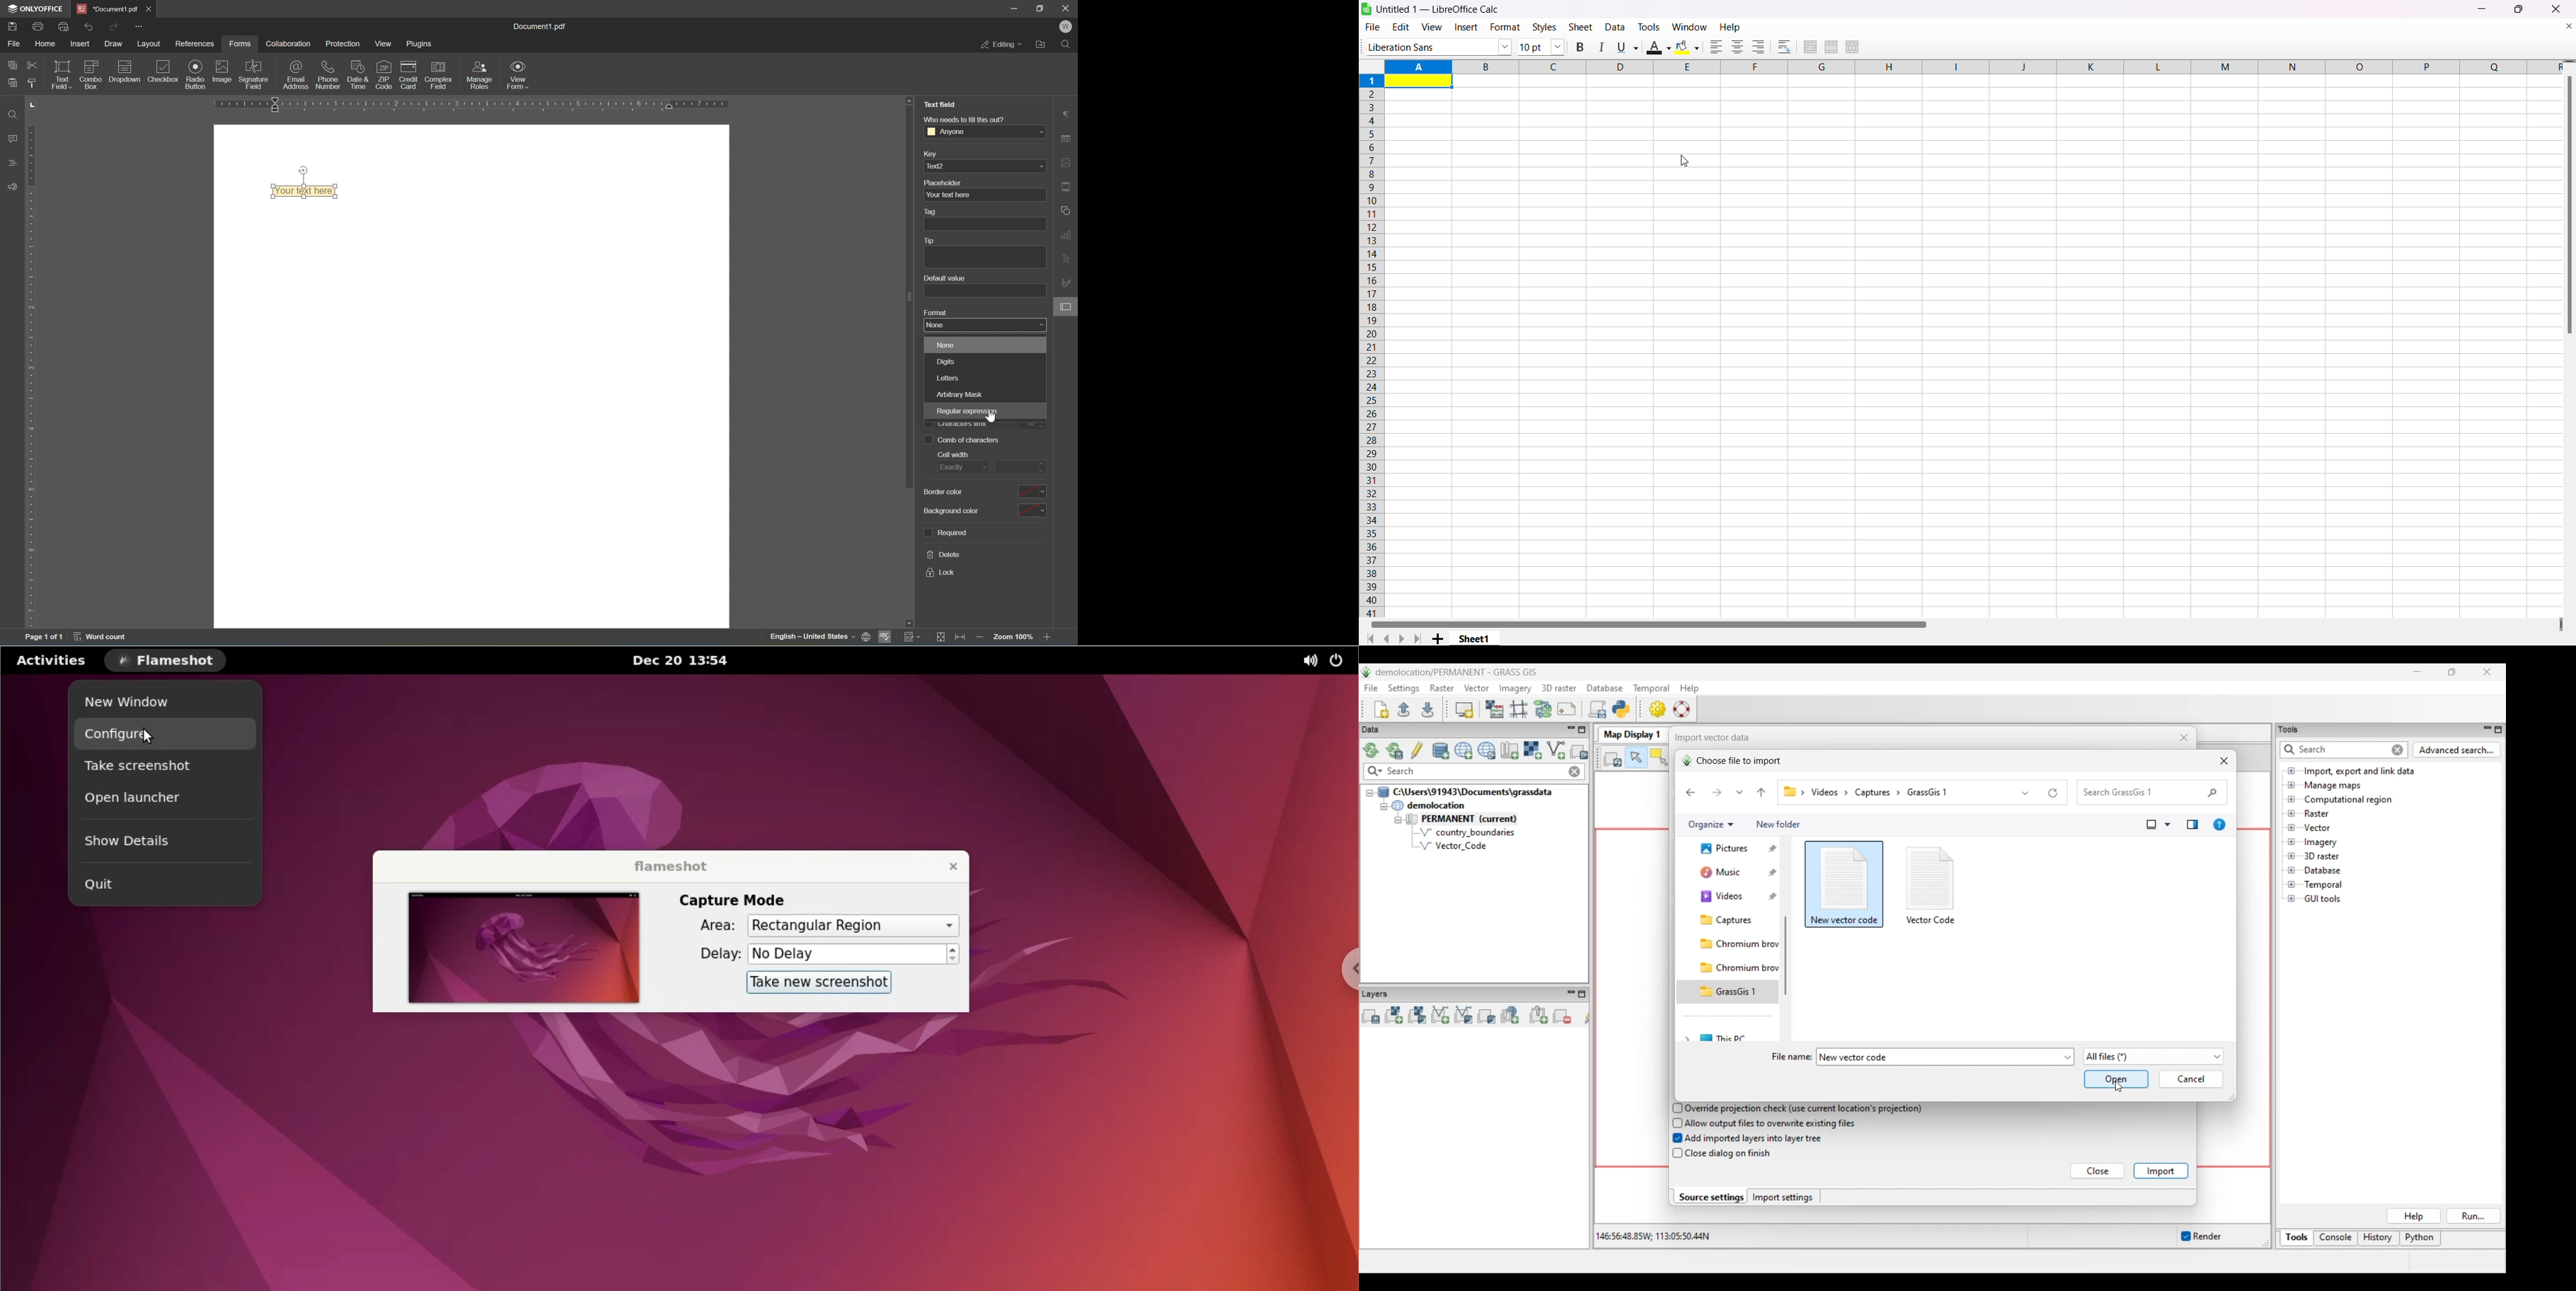 The image size is (2576, 1316). I want to click on minimize, so click(1014, 9).